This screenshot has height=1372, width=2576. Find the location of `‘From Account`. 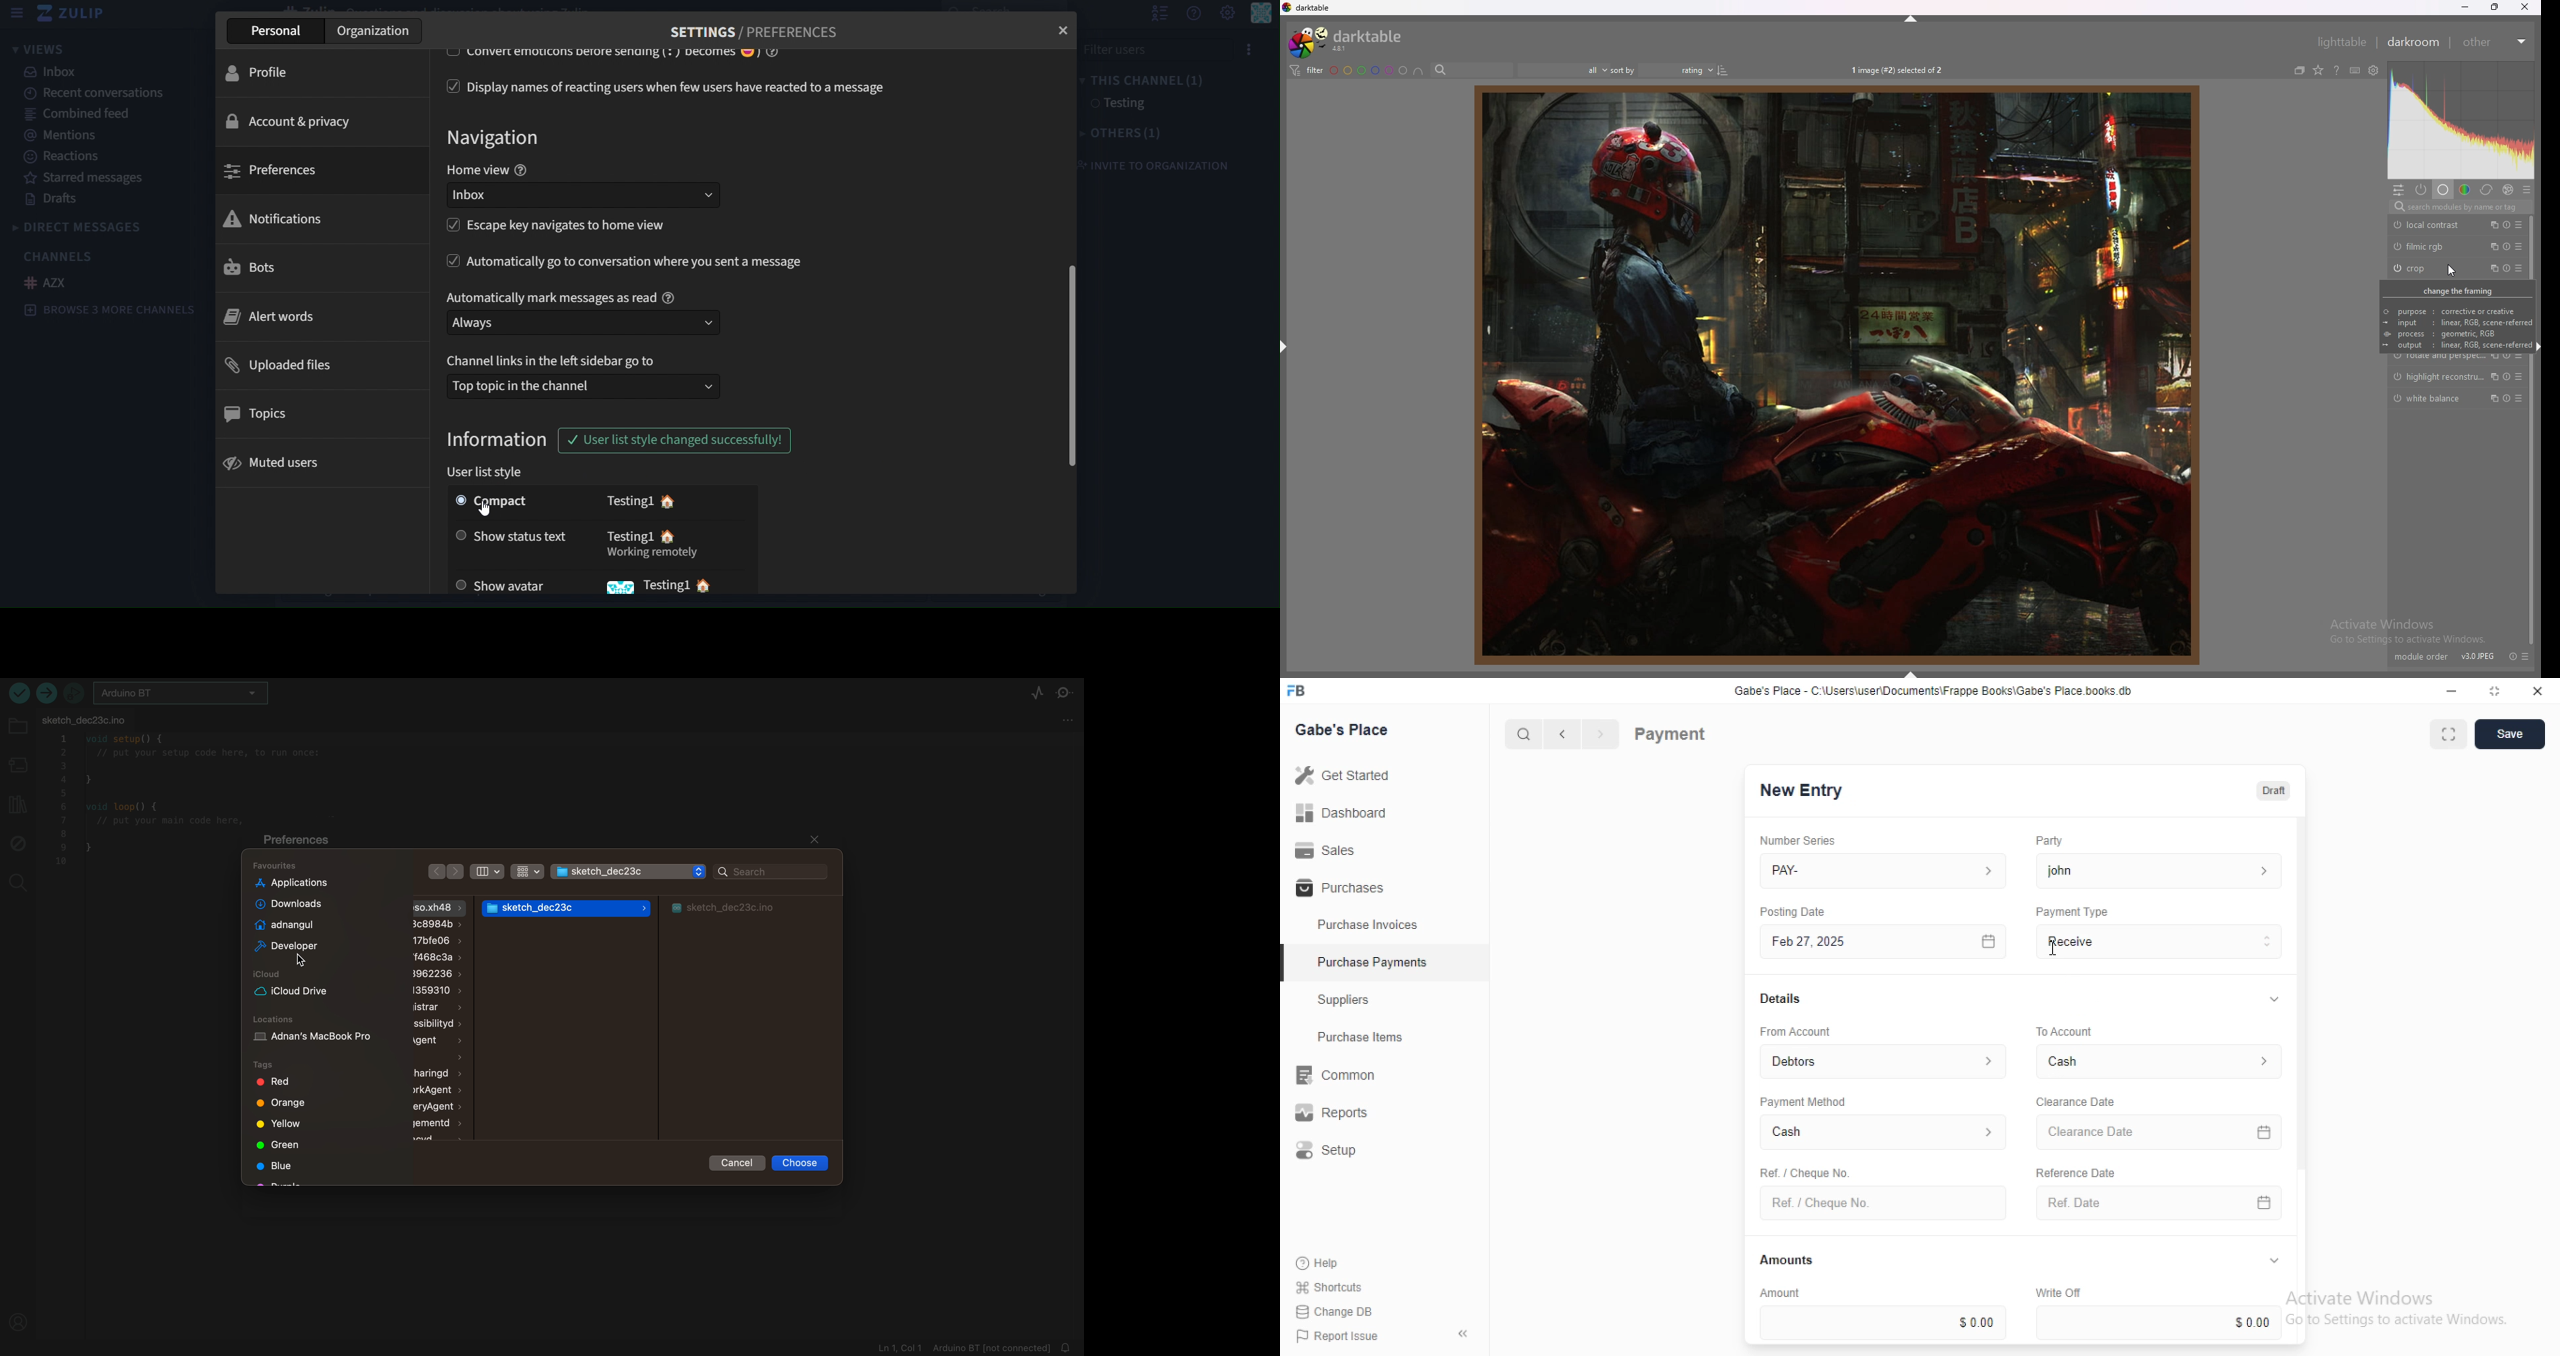

‘From Account is located at coordinates (1794, 1031).